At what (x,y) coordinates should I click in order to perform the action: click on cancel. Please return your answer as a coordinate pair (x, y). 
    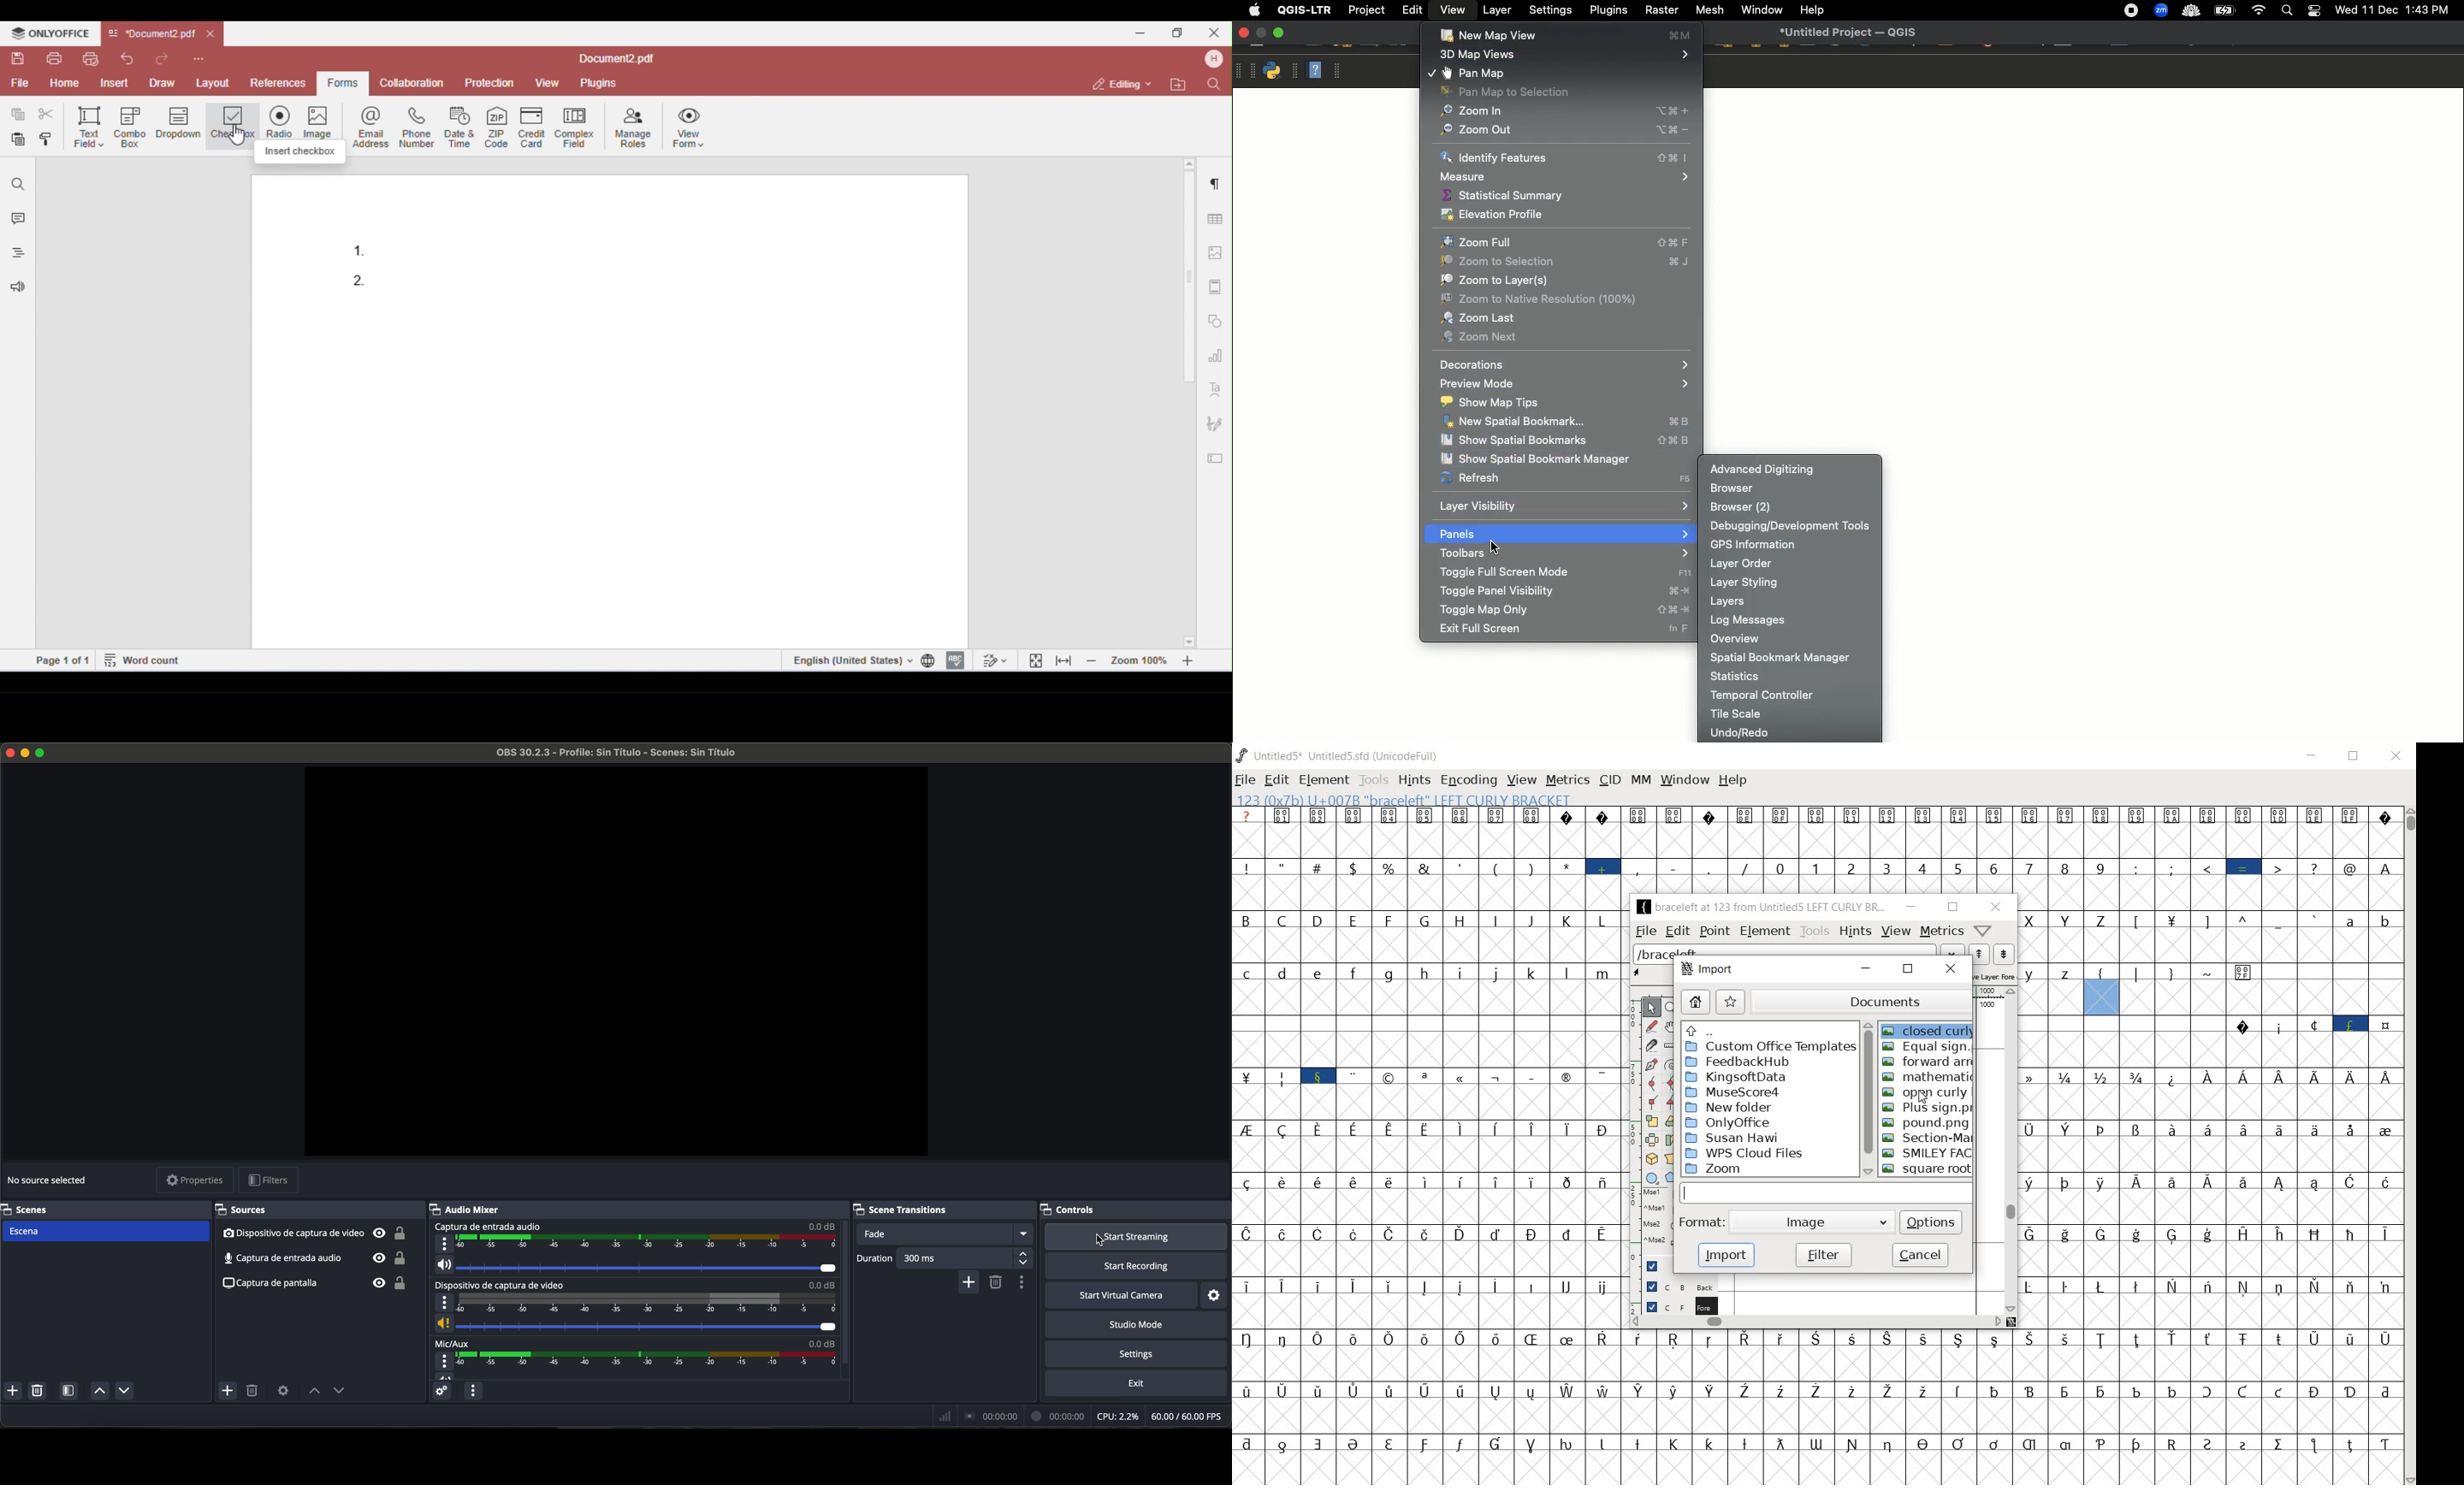
    Looking at the image, I should click on (1920, 1255).